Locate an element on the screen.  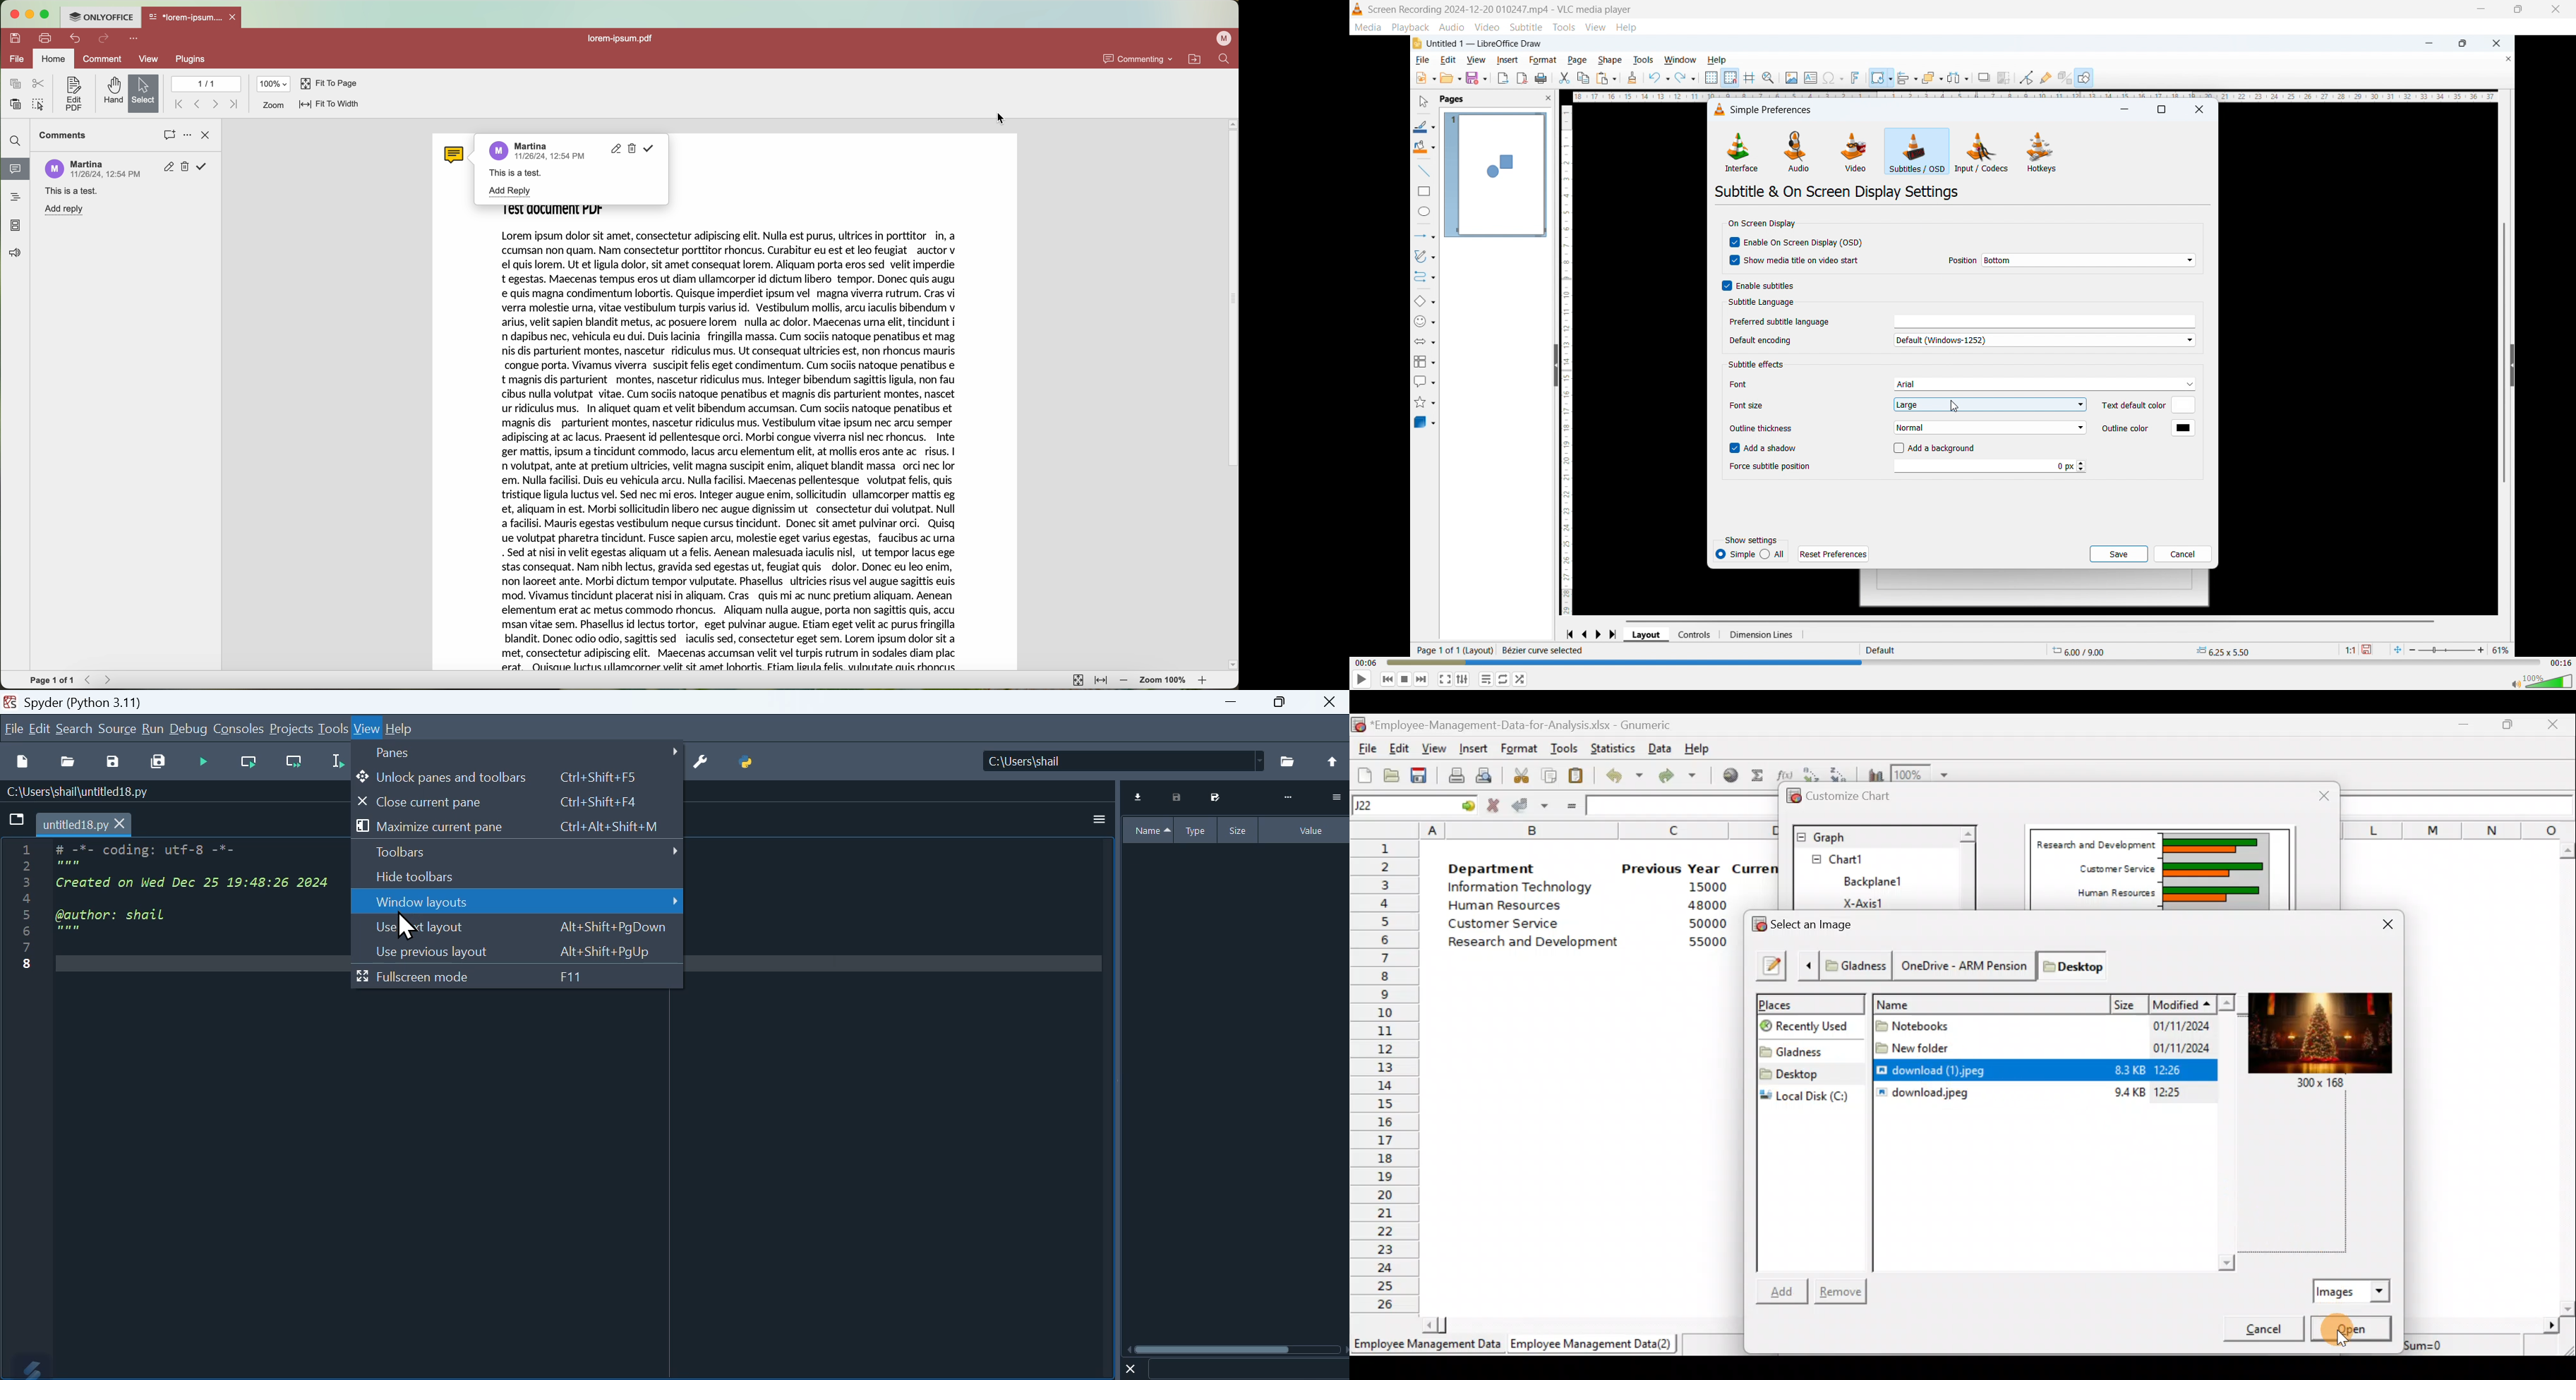
Customer Service is located at coordinates (1498, 924).